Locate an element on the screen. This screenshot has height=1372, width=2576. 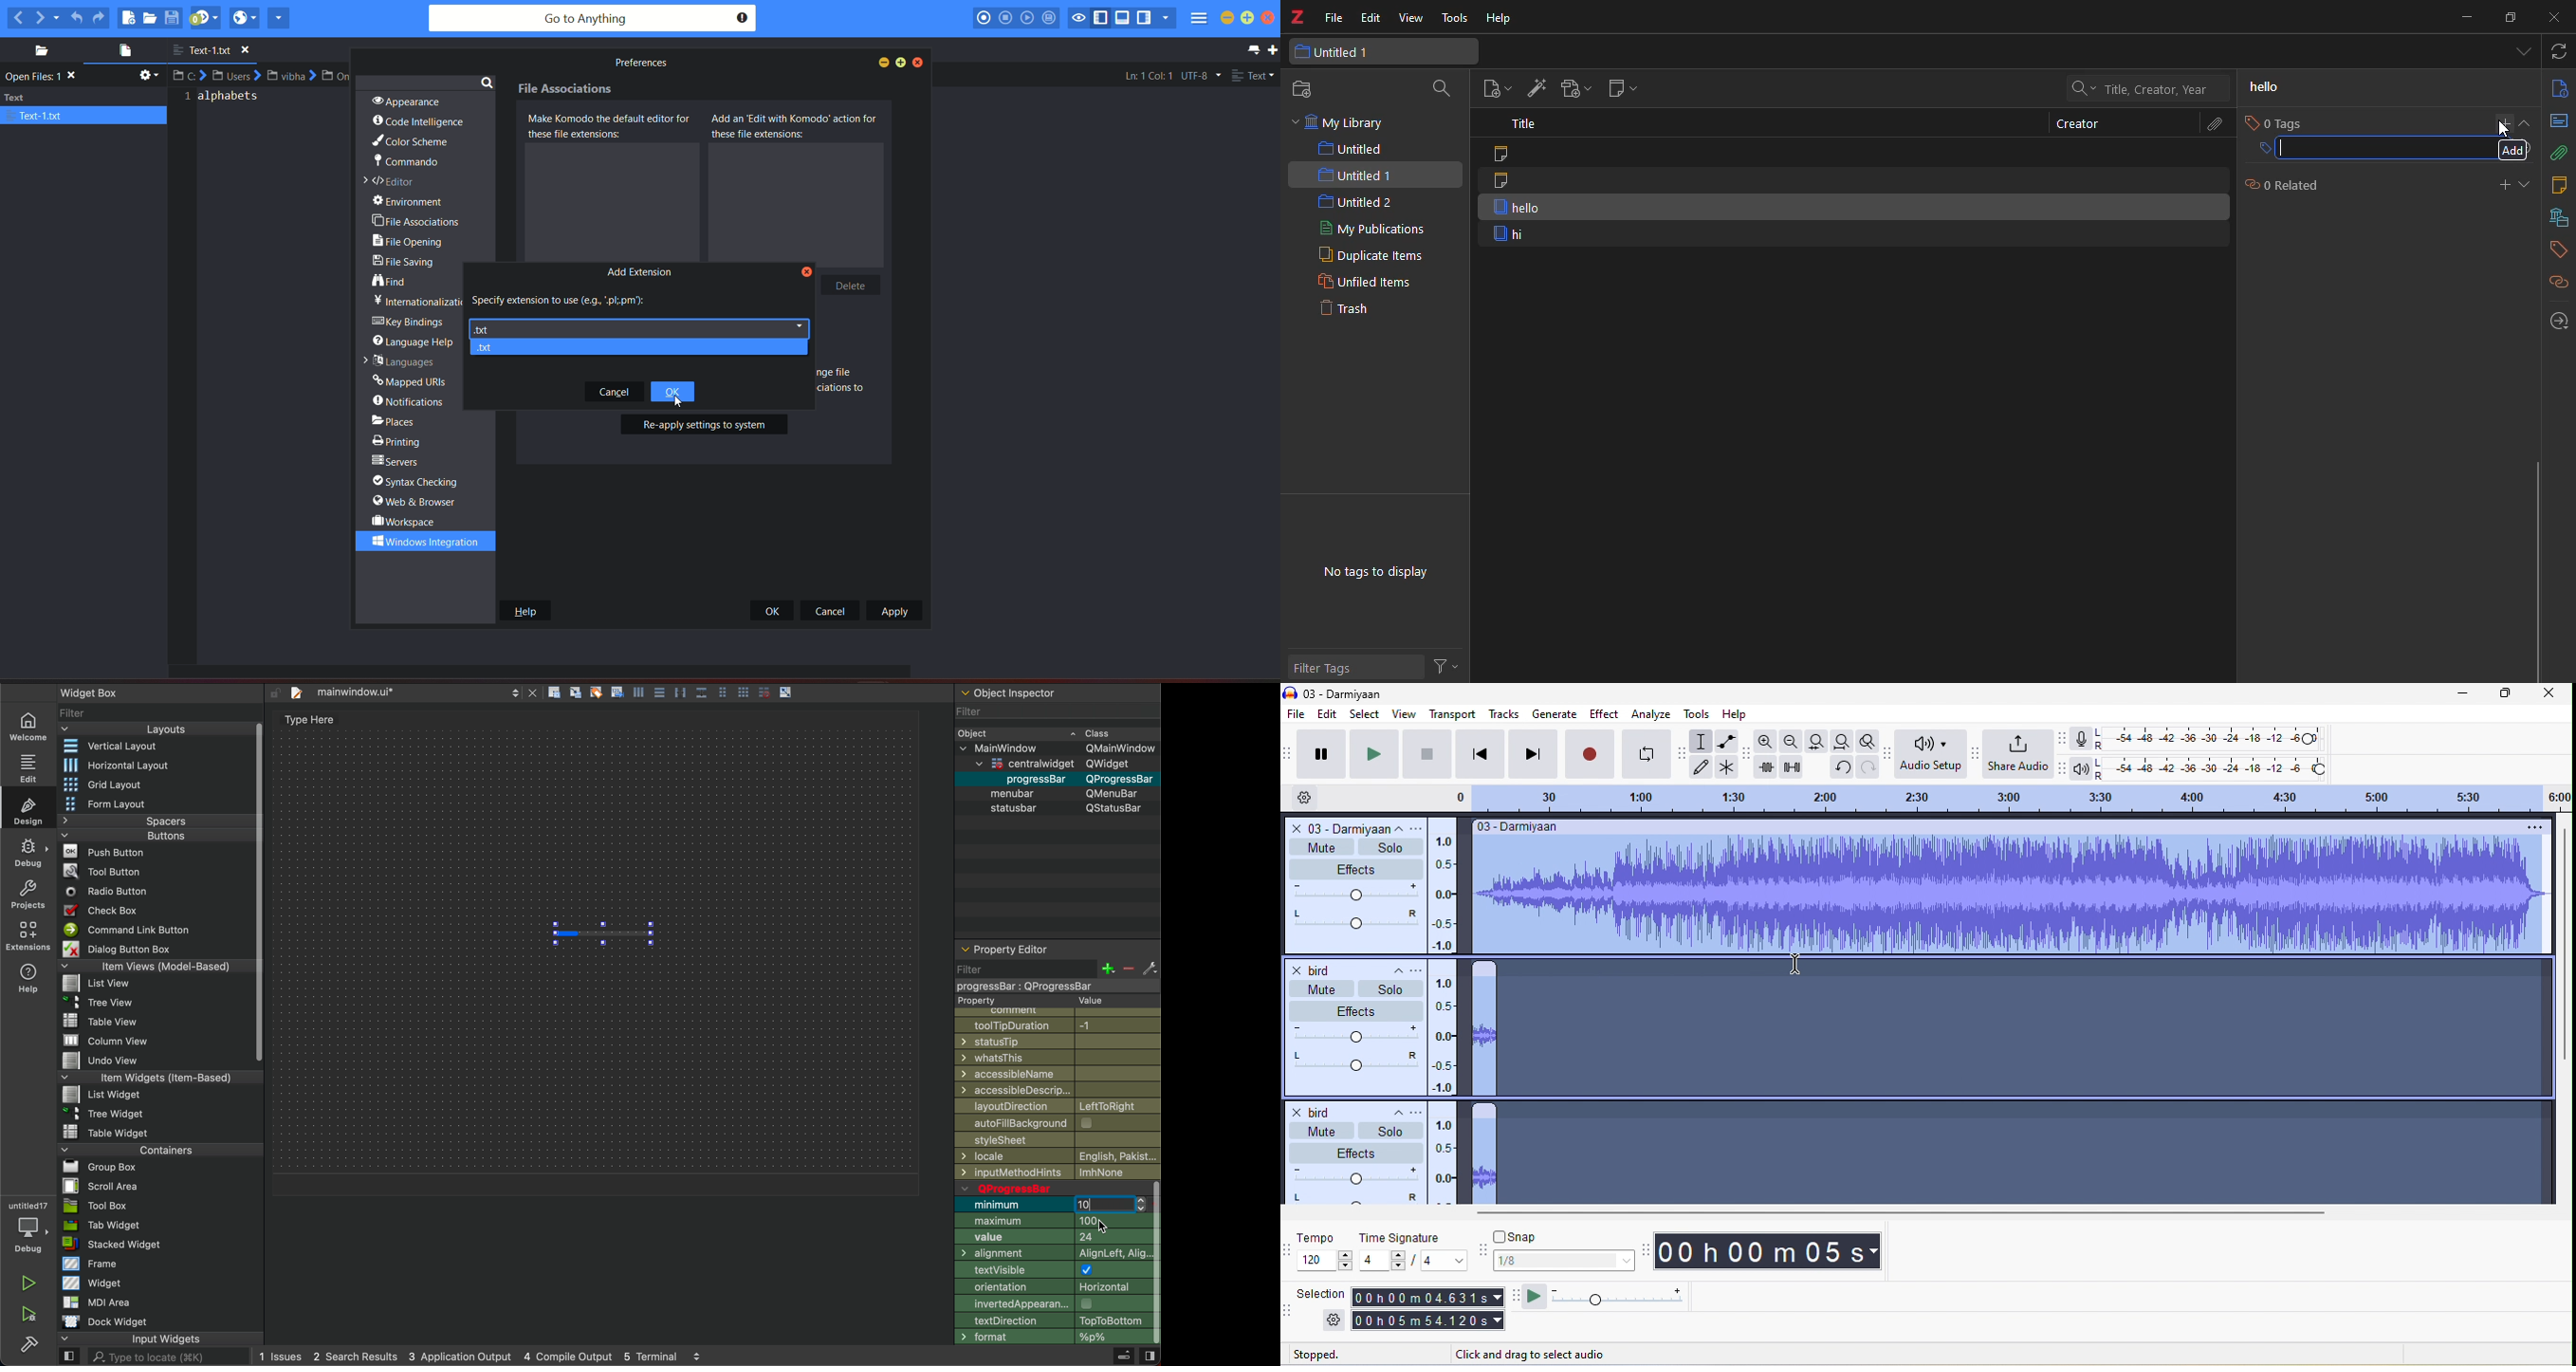
statustip is located at coordinates (1059, 1041).